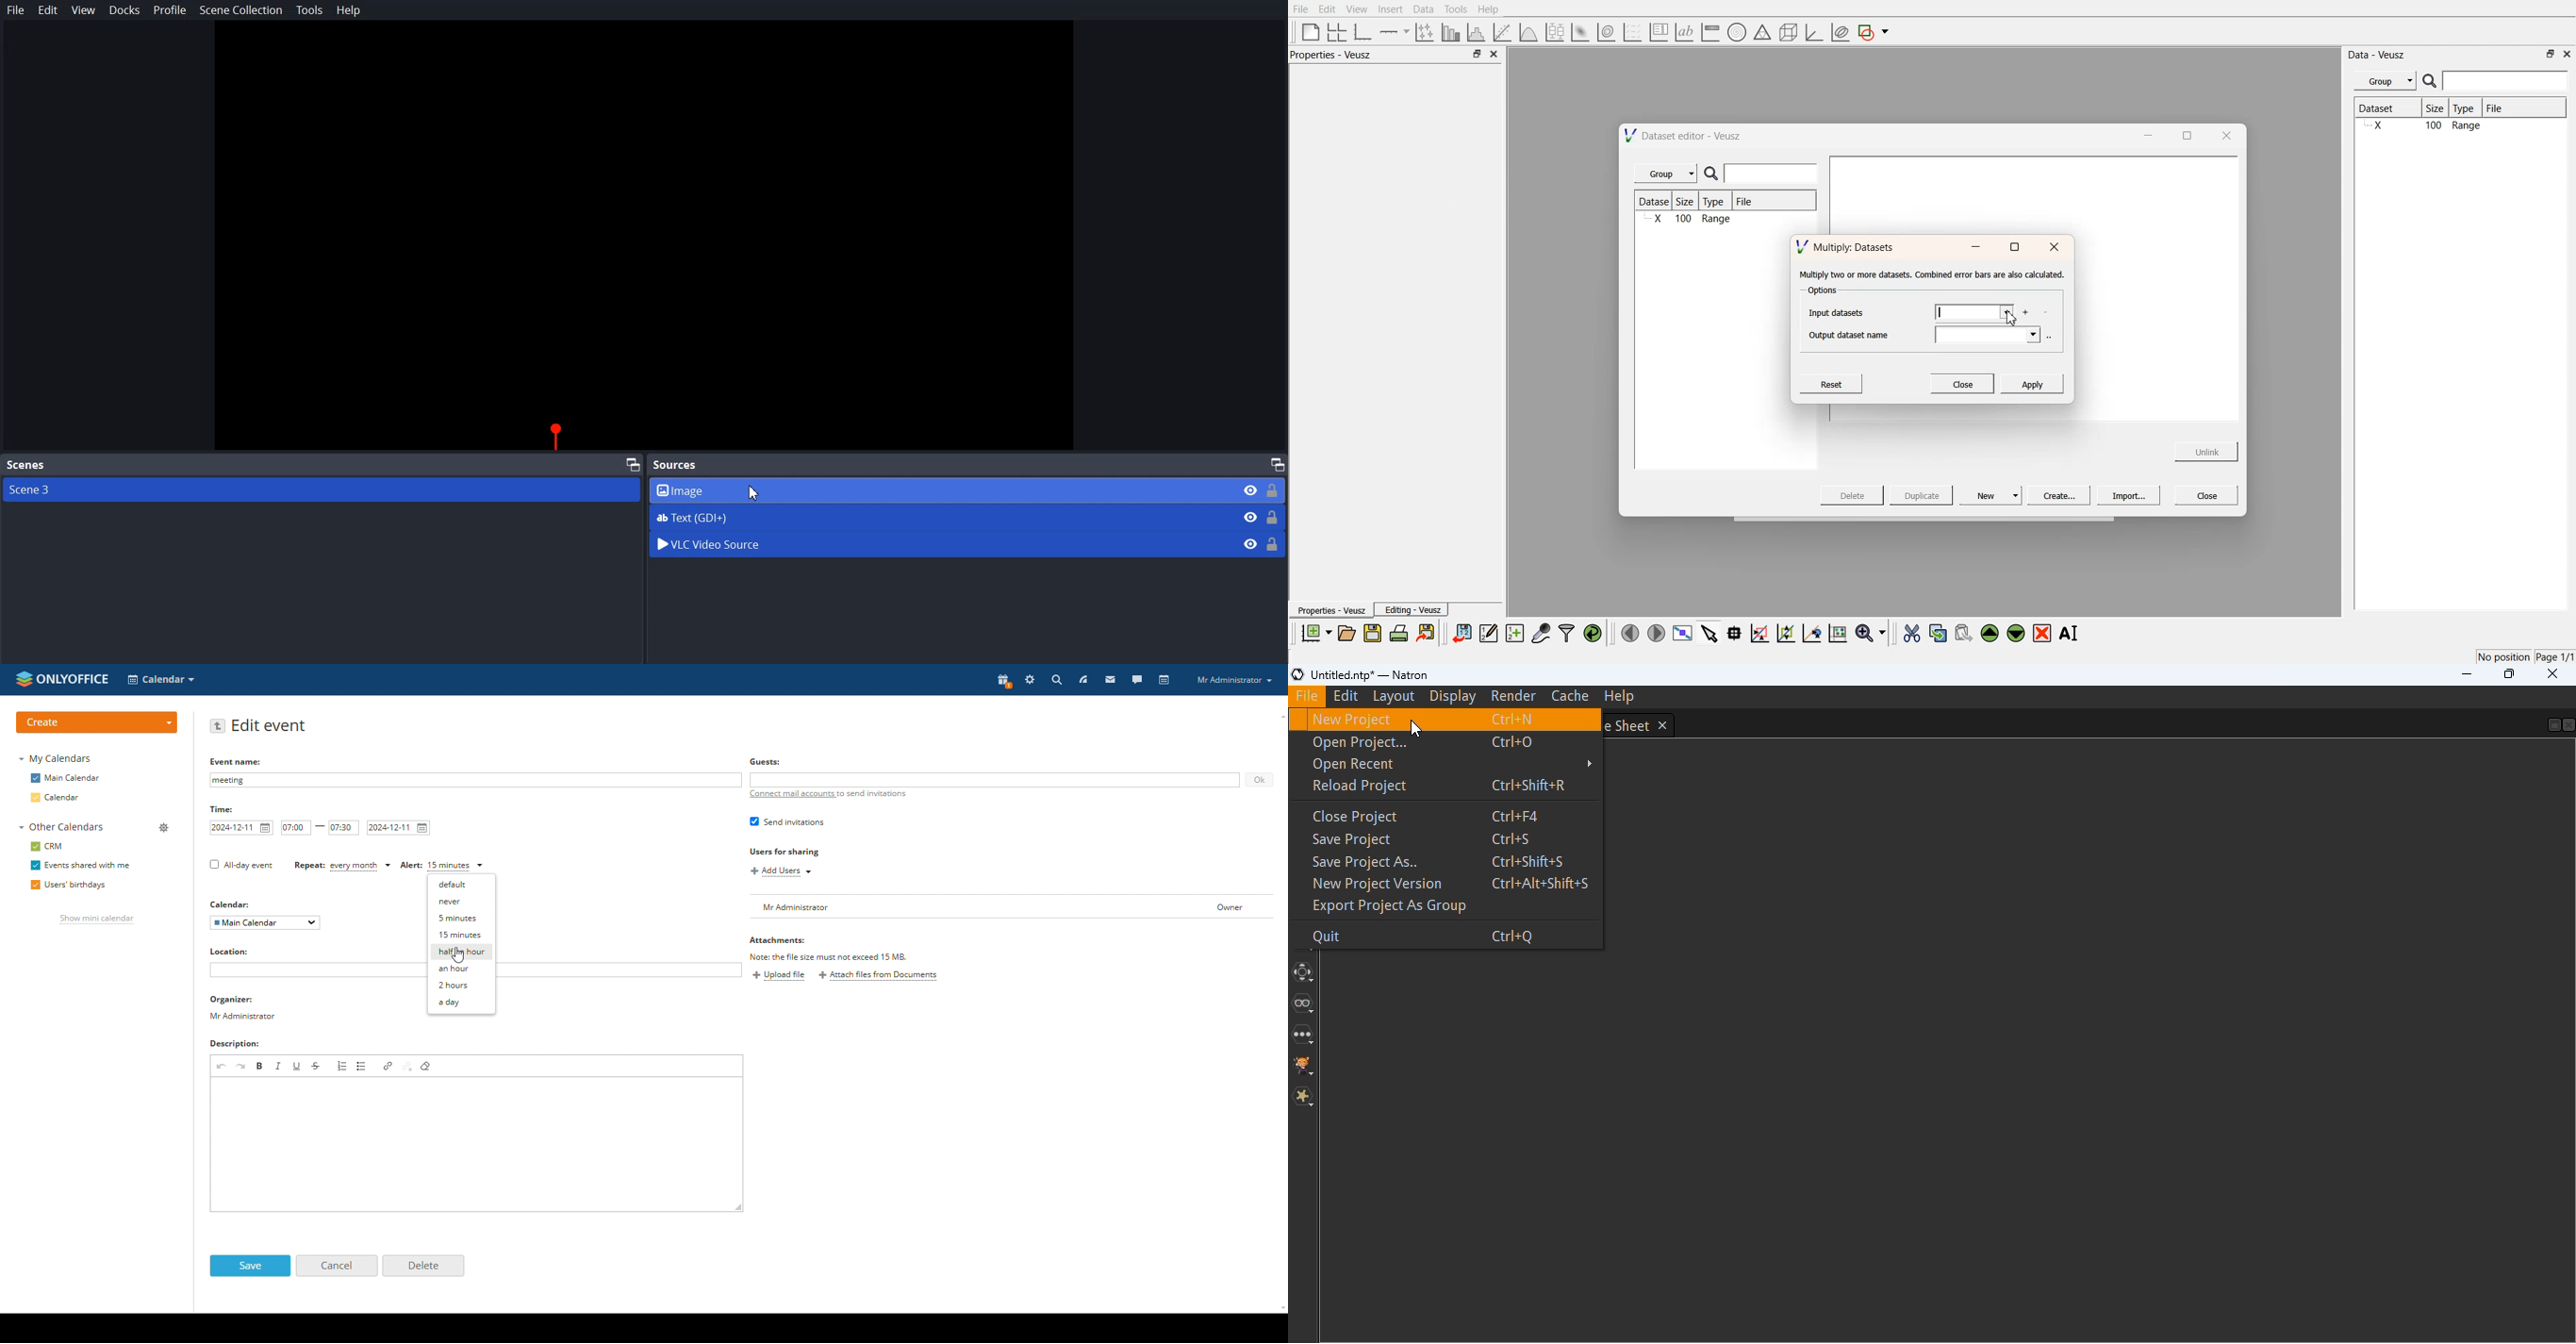  I want to click on Profile, so click(170, 9).